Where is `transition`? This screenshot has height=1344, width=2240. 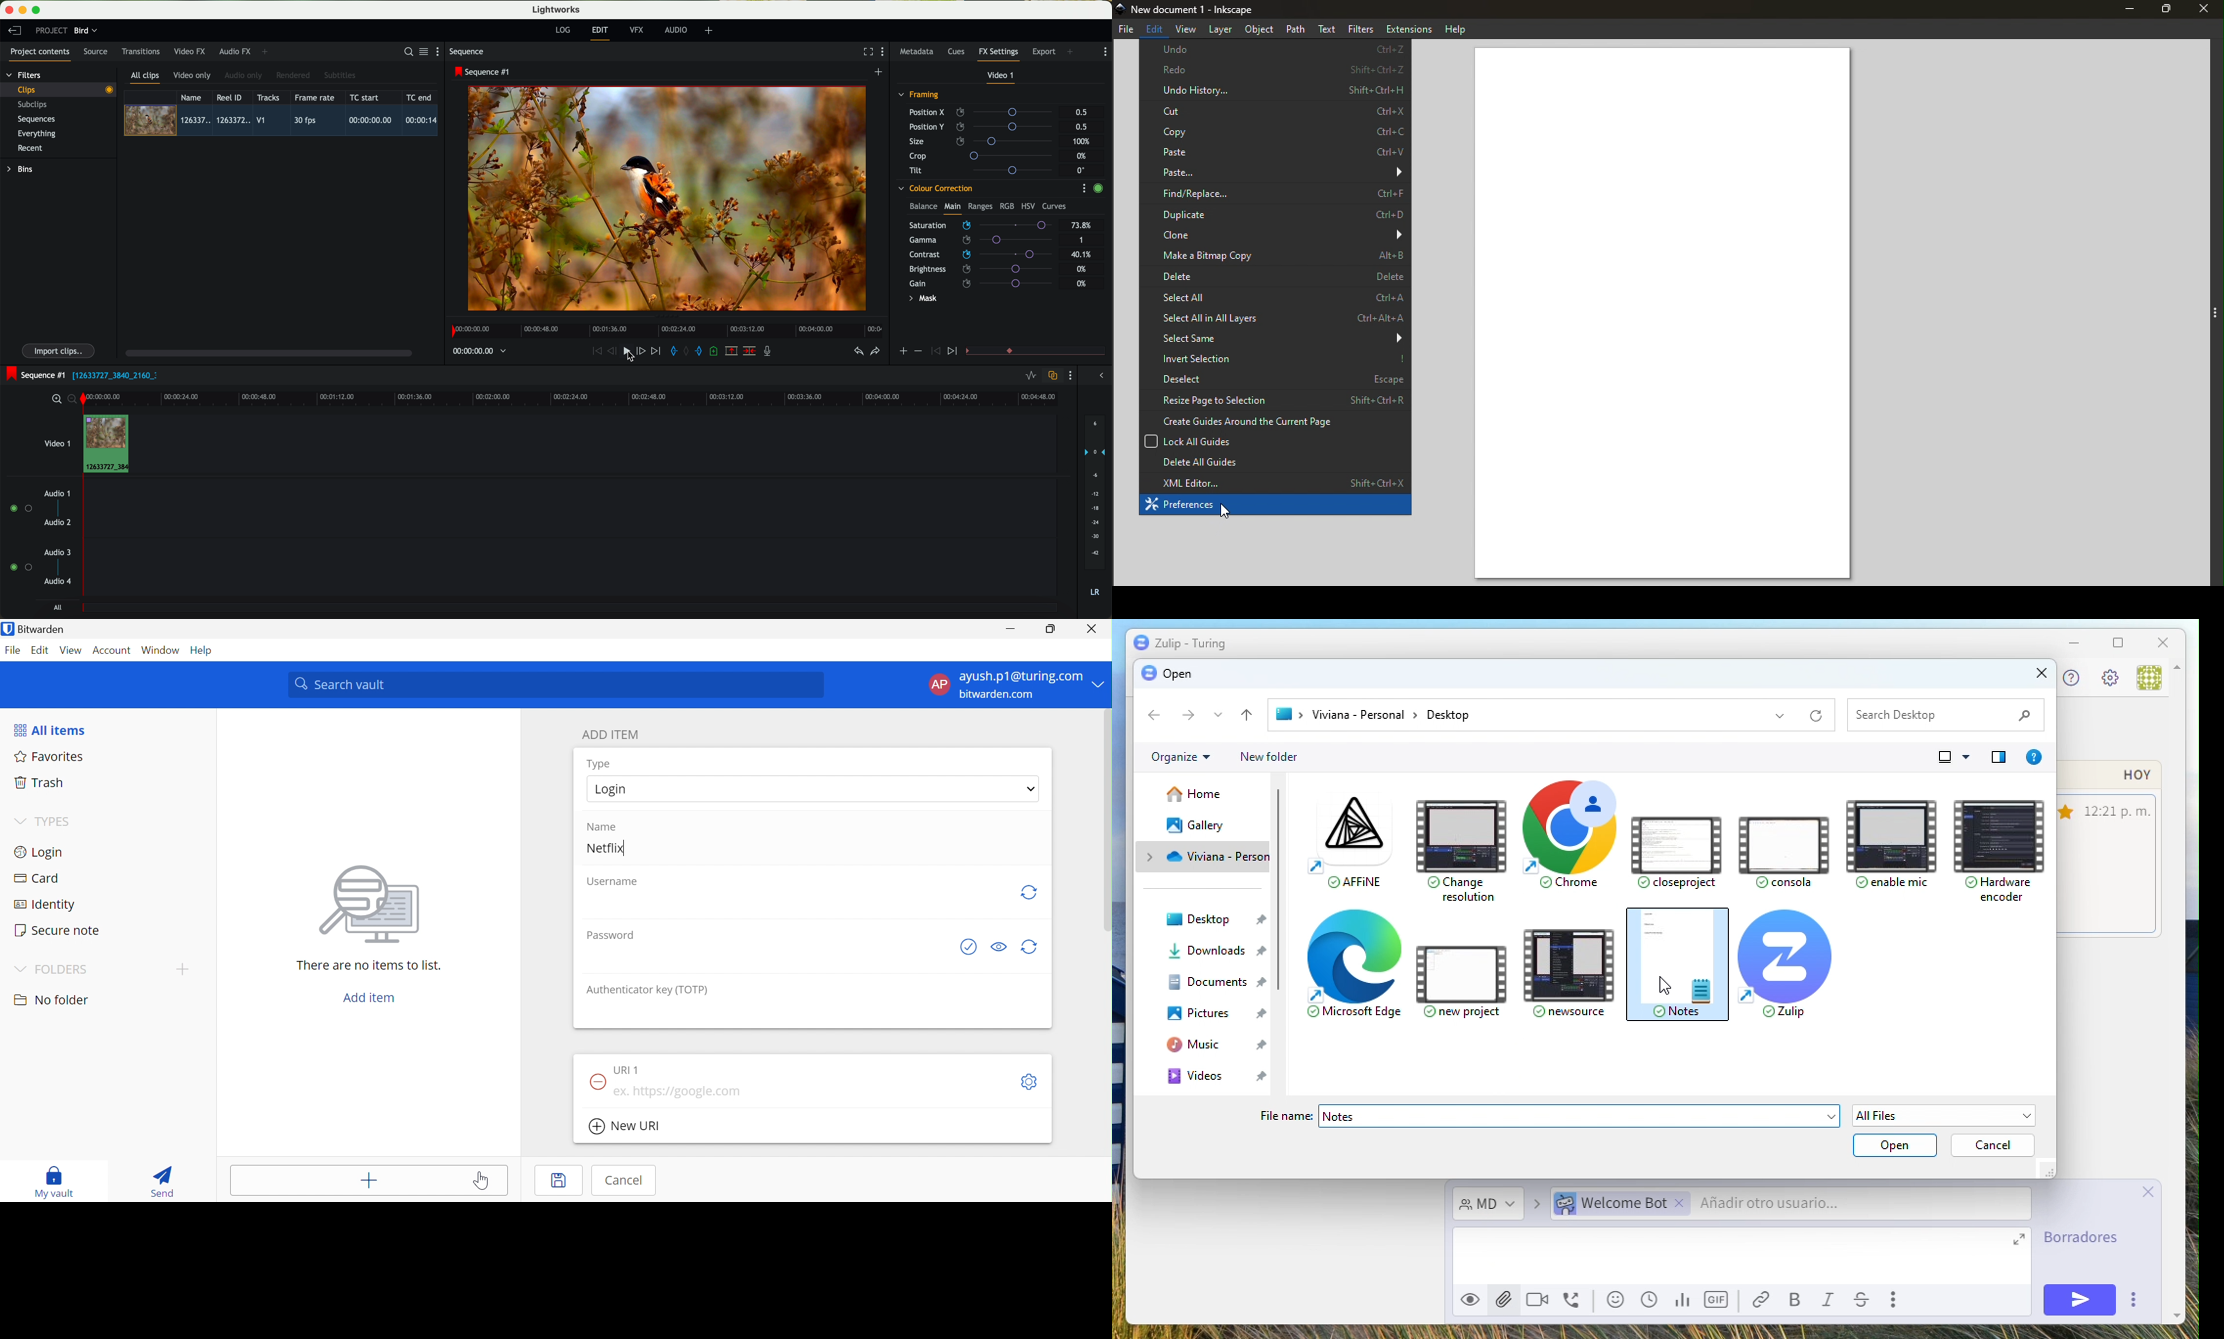 transition is located at coordinates (1048, 352).